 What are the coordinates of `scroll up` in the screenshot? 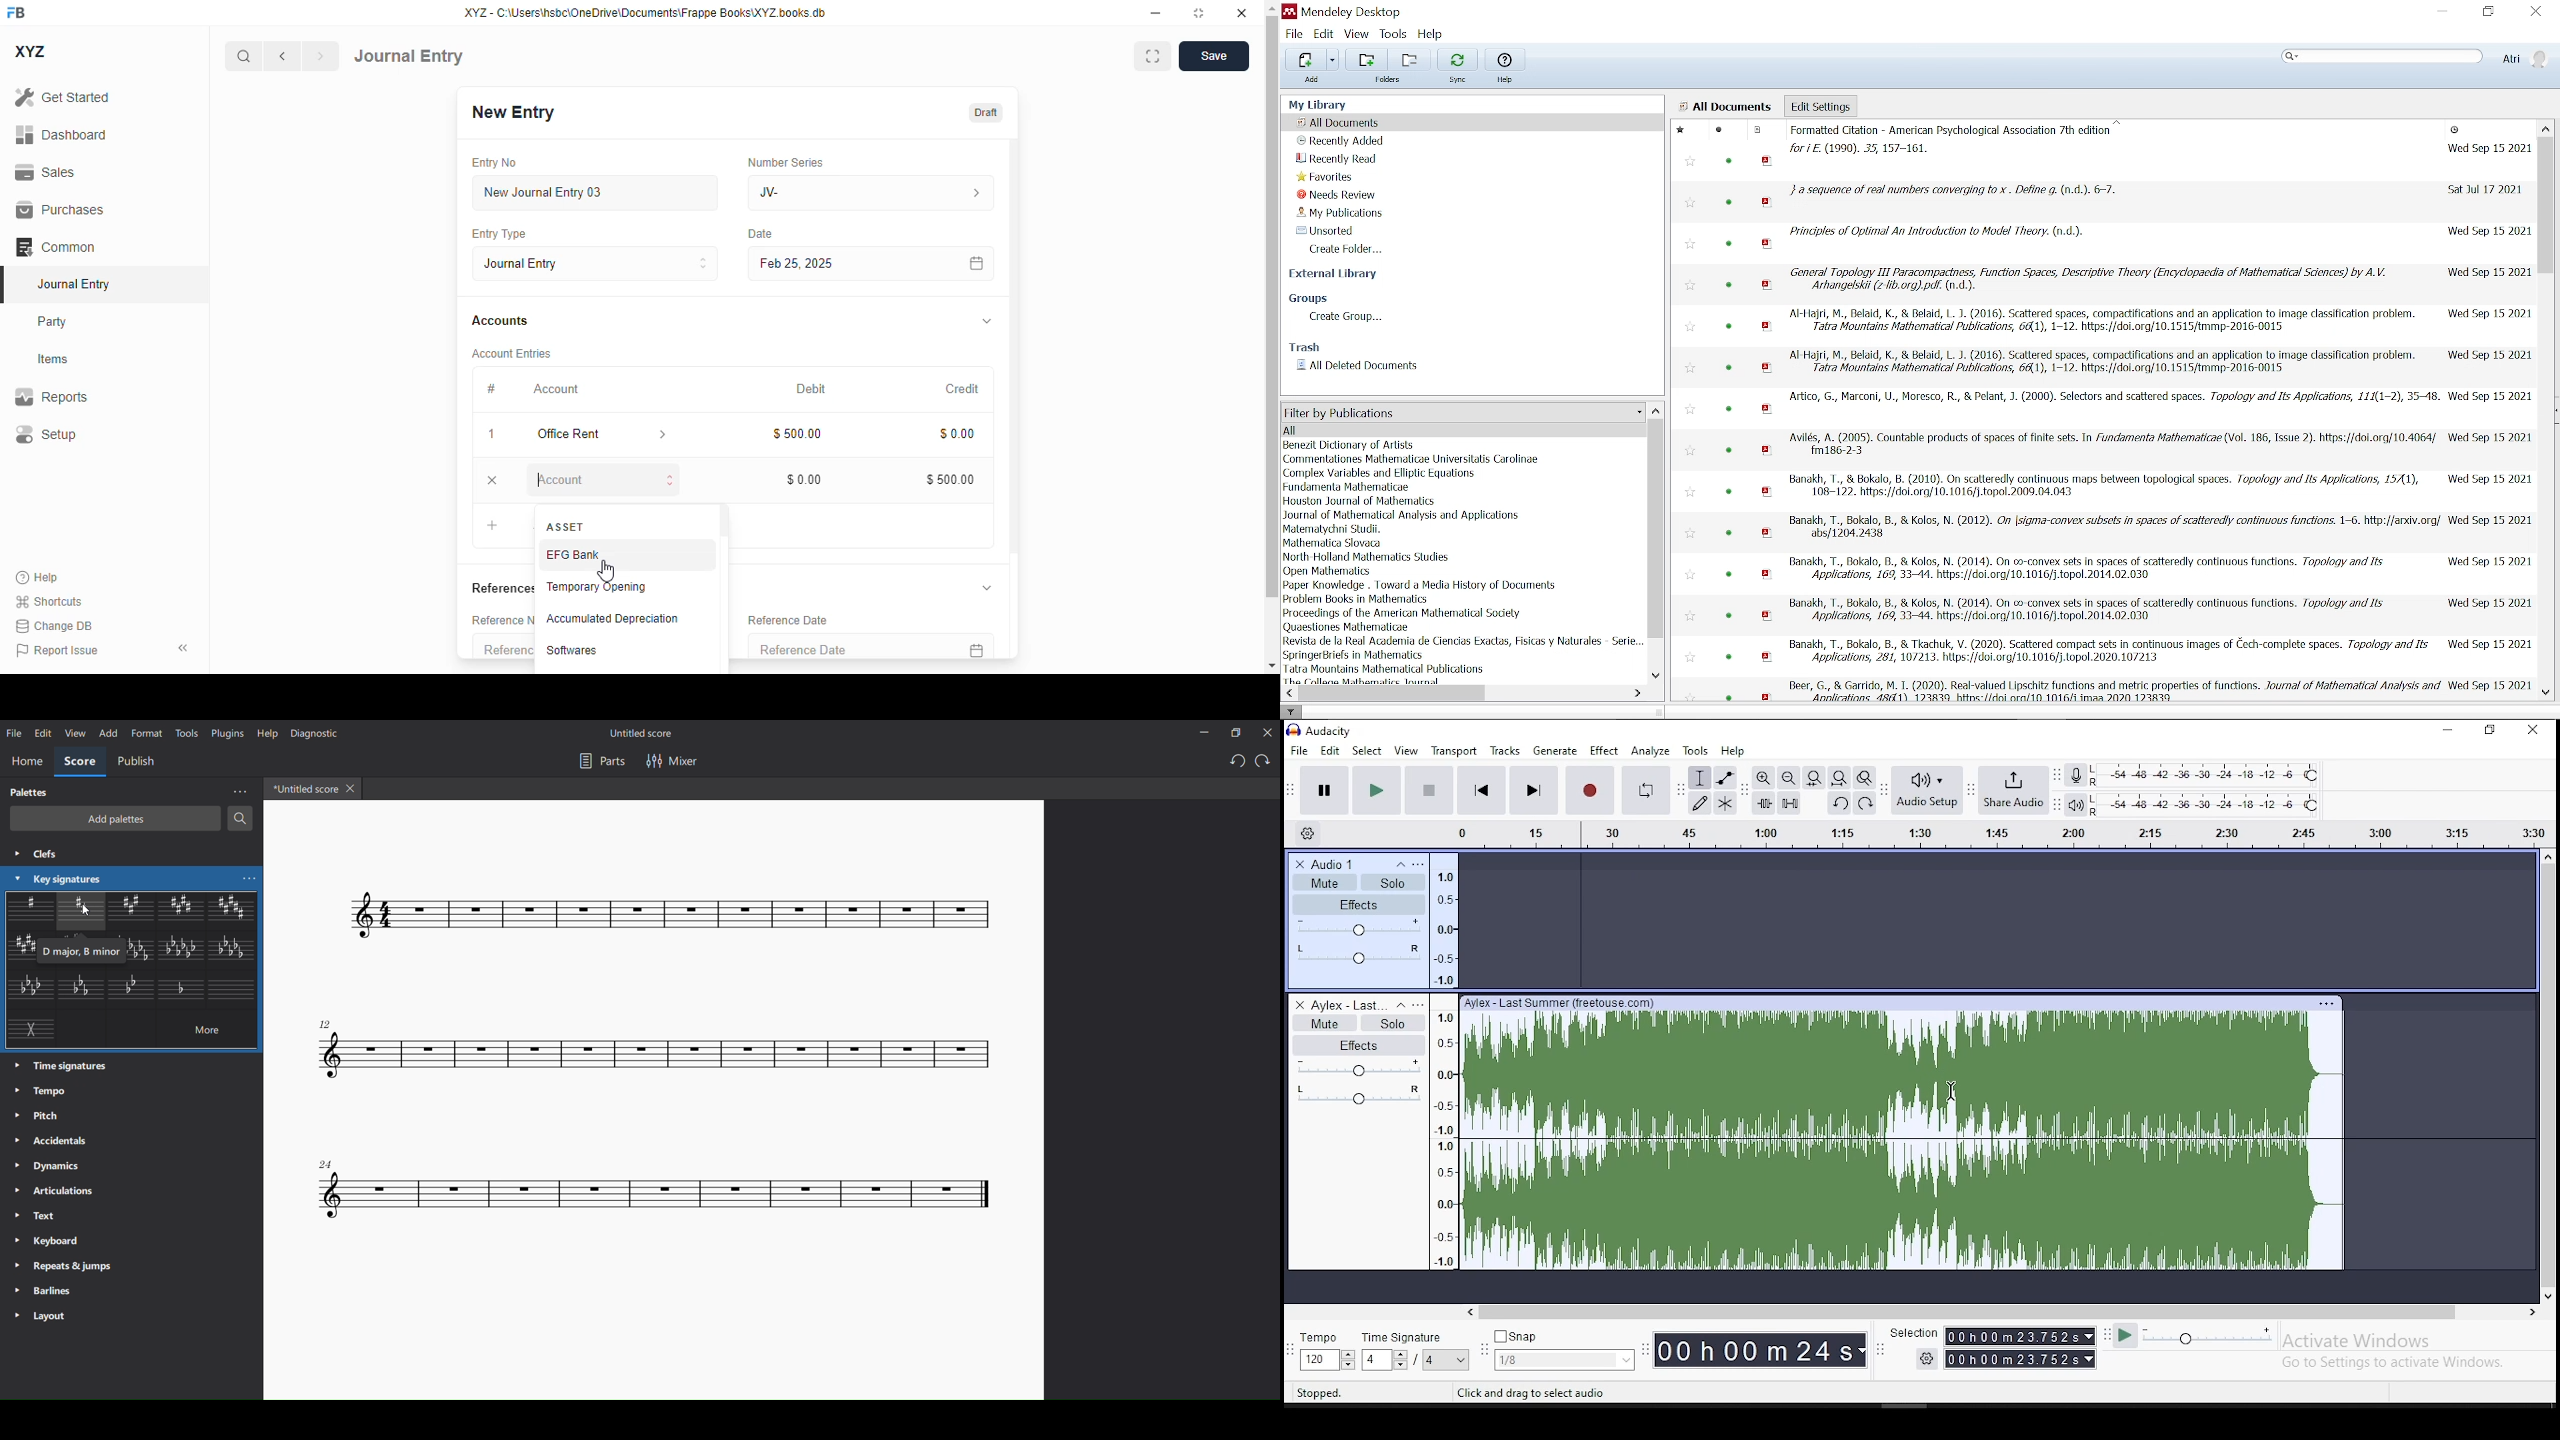 It's located at (1272, 9).